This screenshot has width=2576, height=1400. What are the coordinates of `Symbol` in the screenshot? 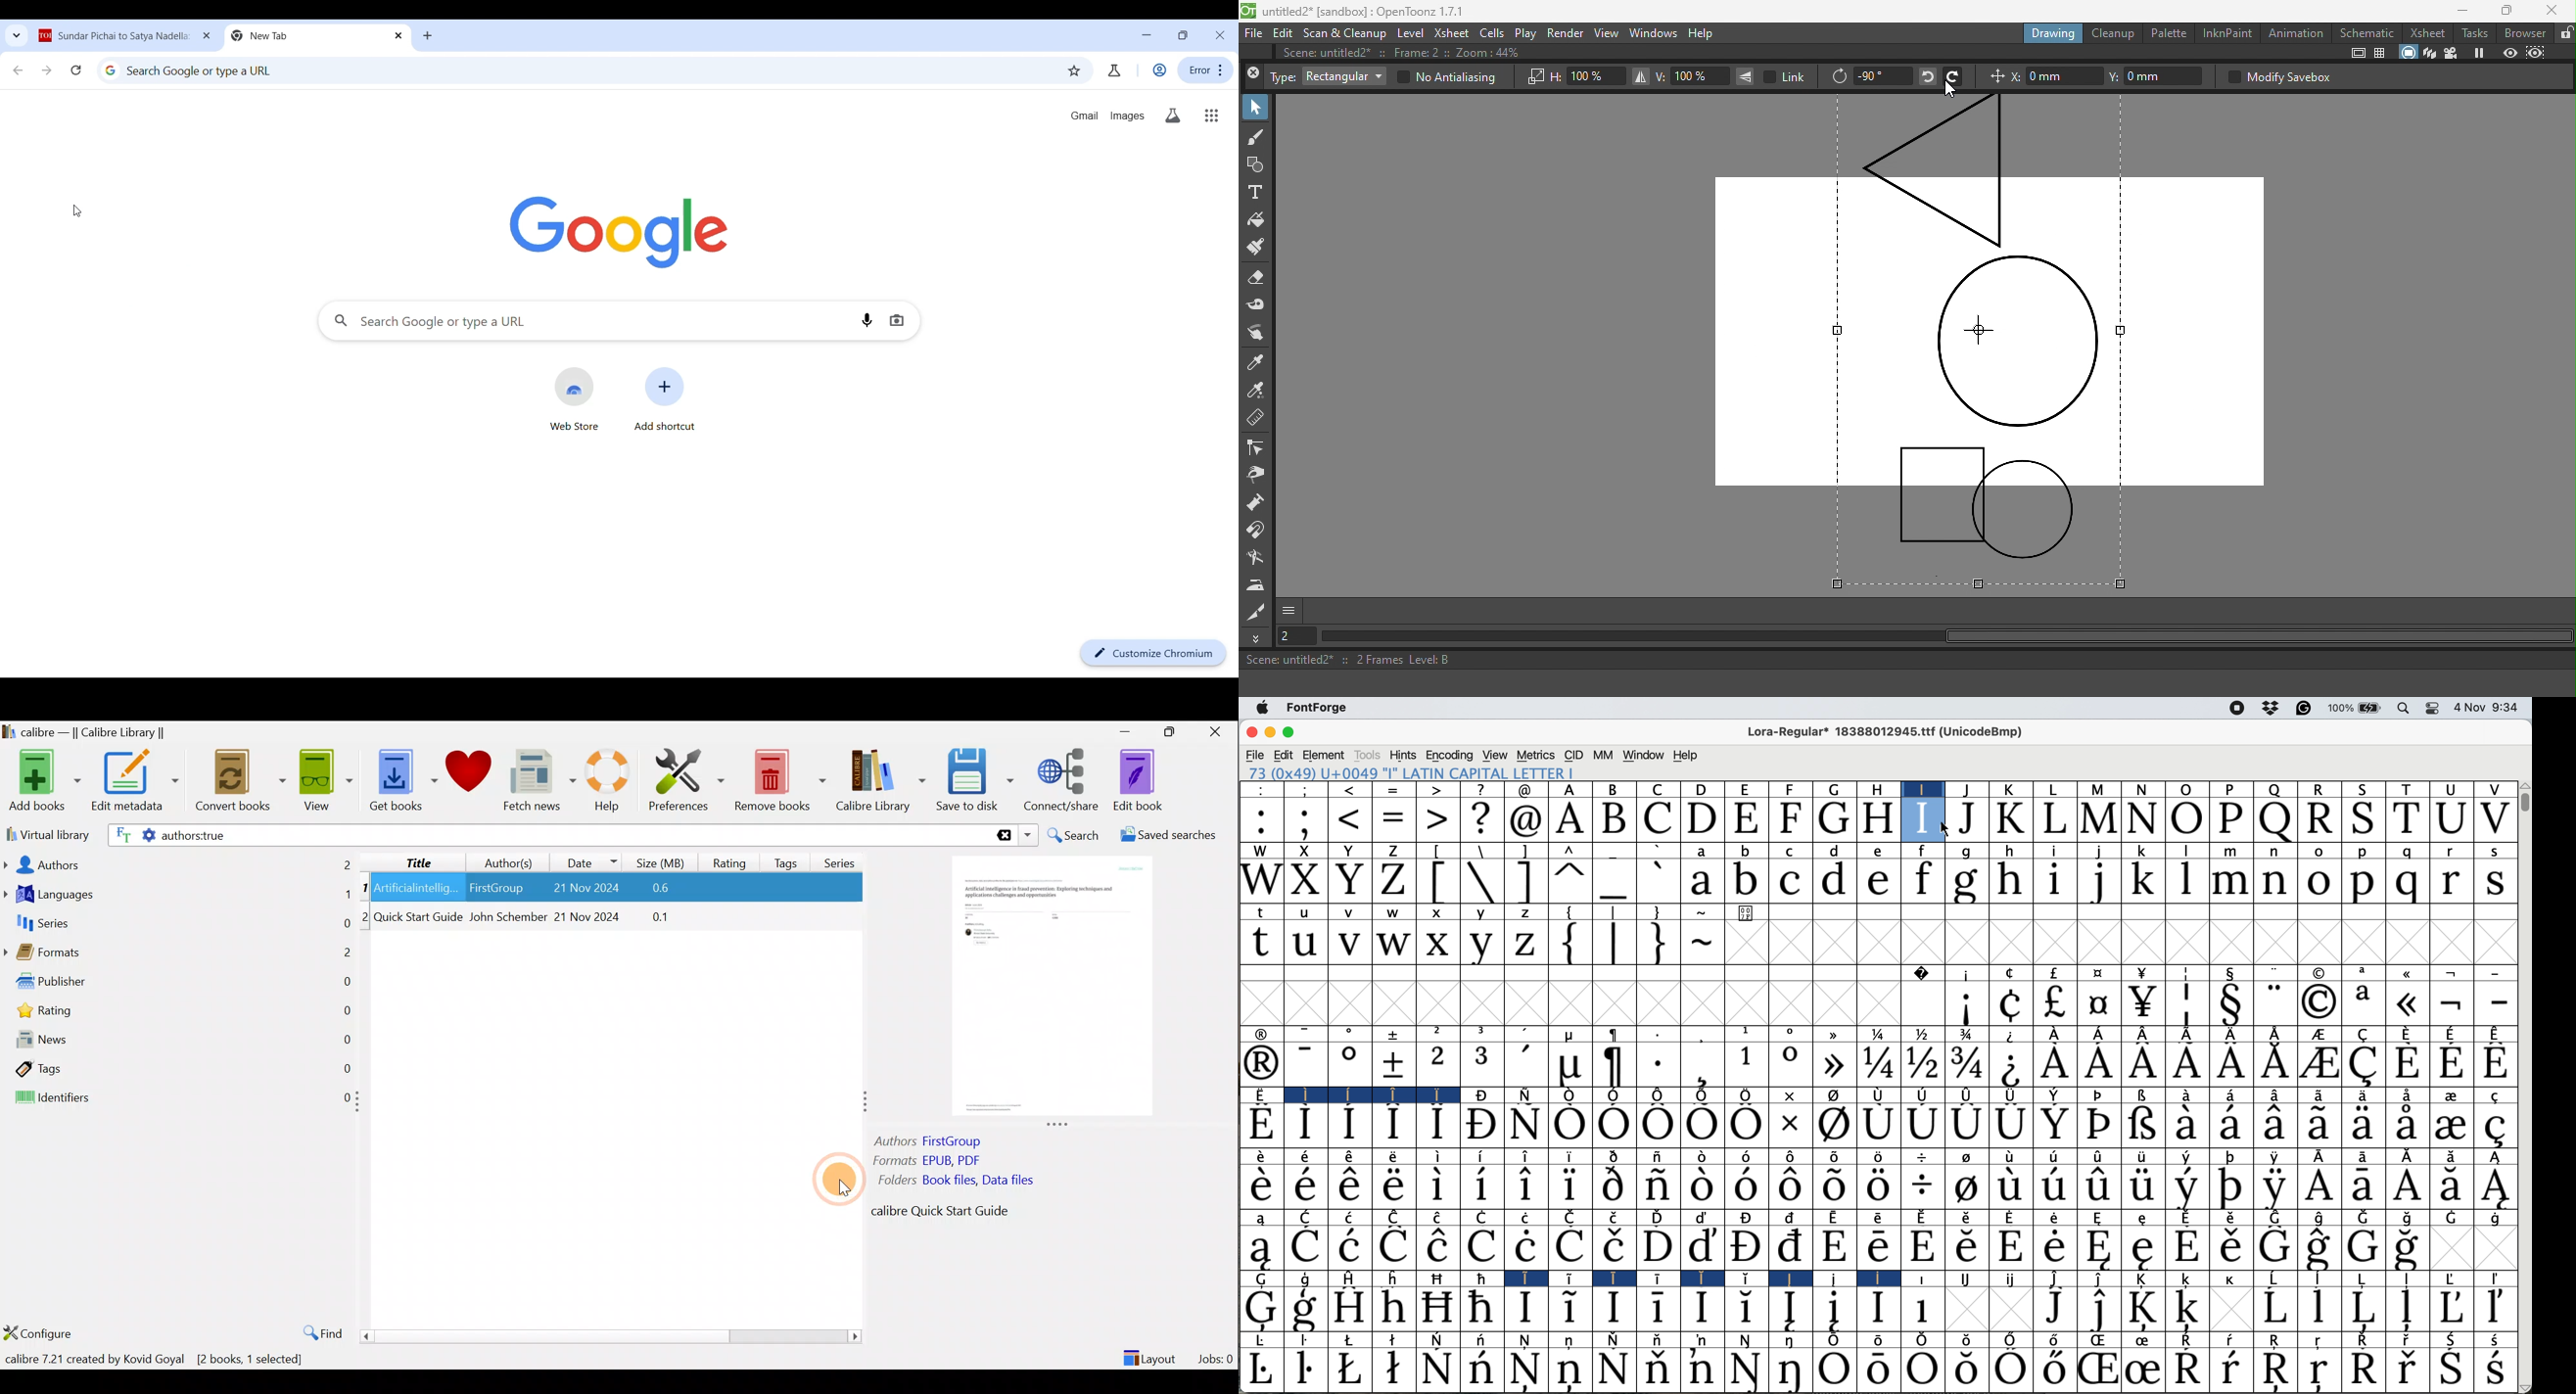 It's located at (2010, 1004).